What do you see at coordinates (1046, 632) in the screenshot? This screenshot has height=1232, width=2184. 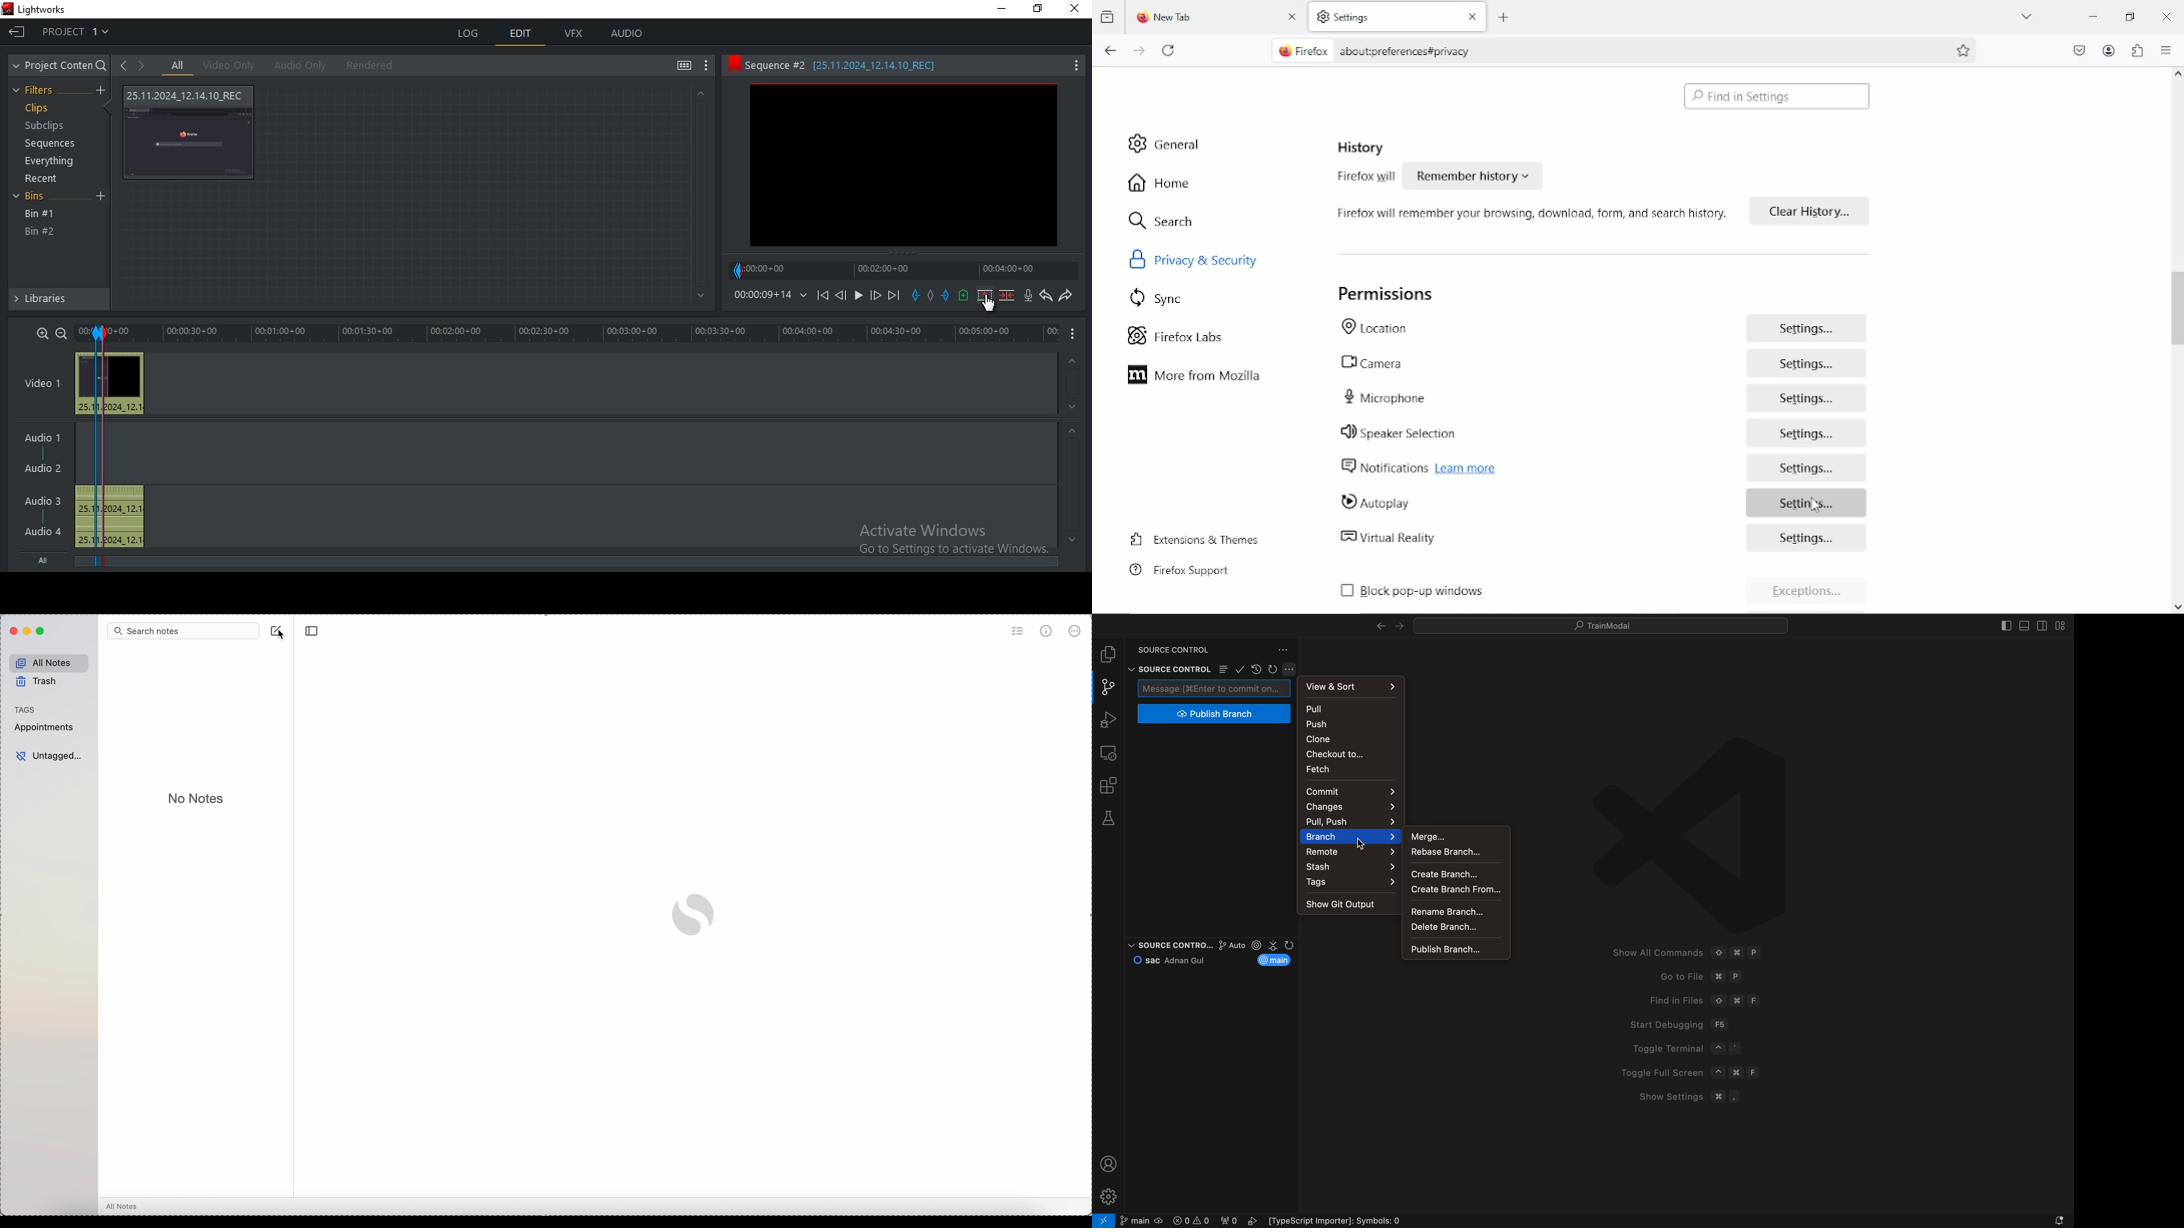 I see `metrics` at bounding box center [1046, 632].